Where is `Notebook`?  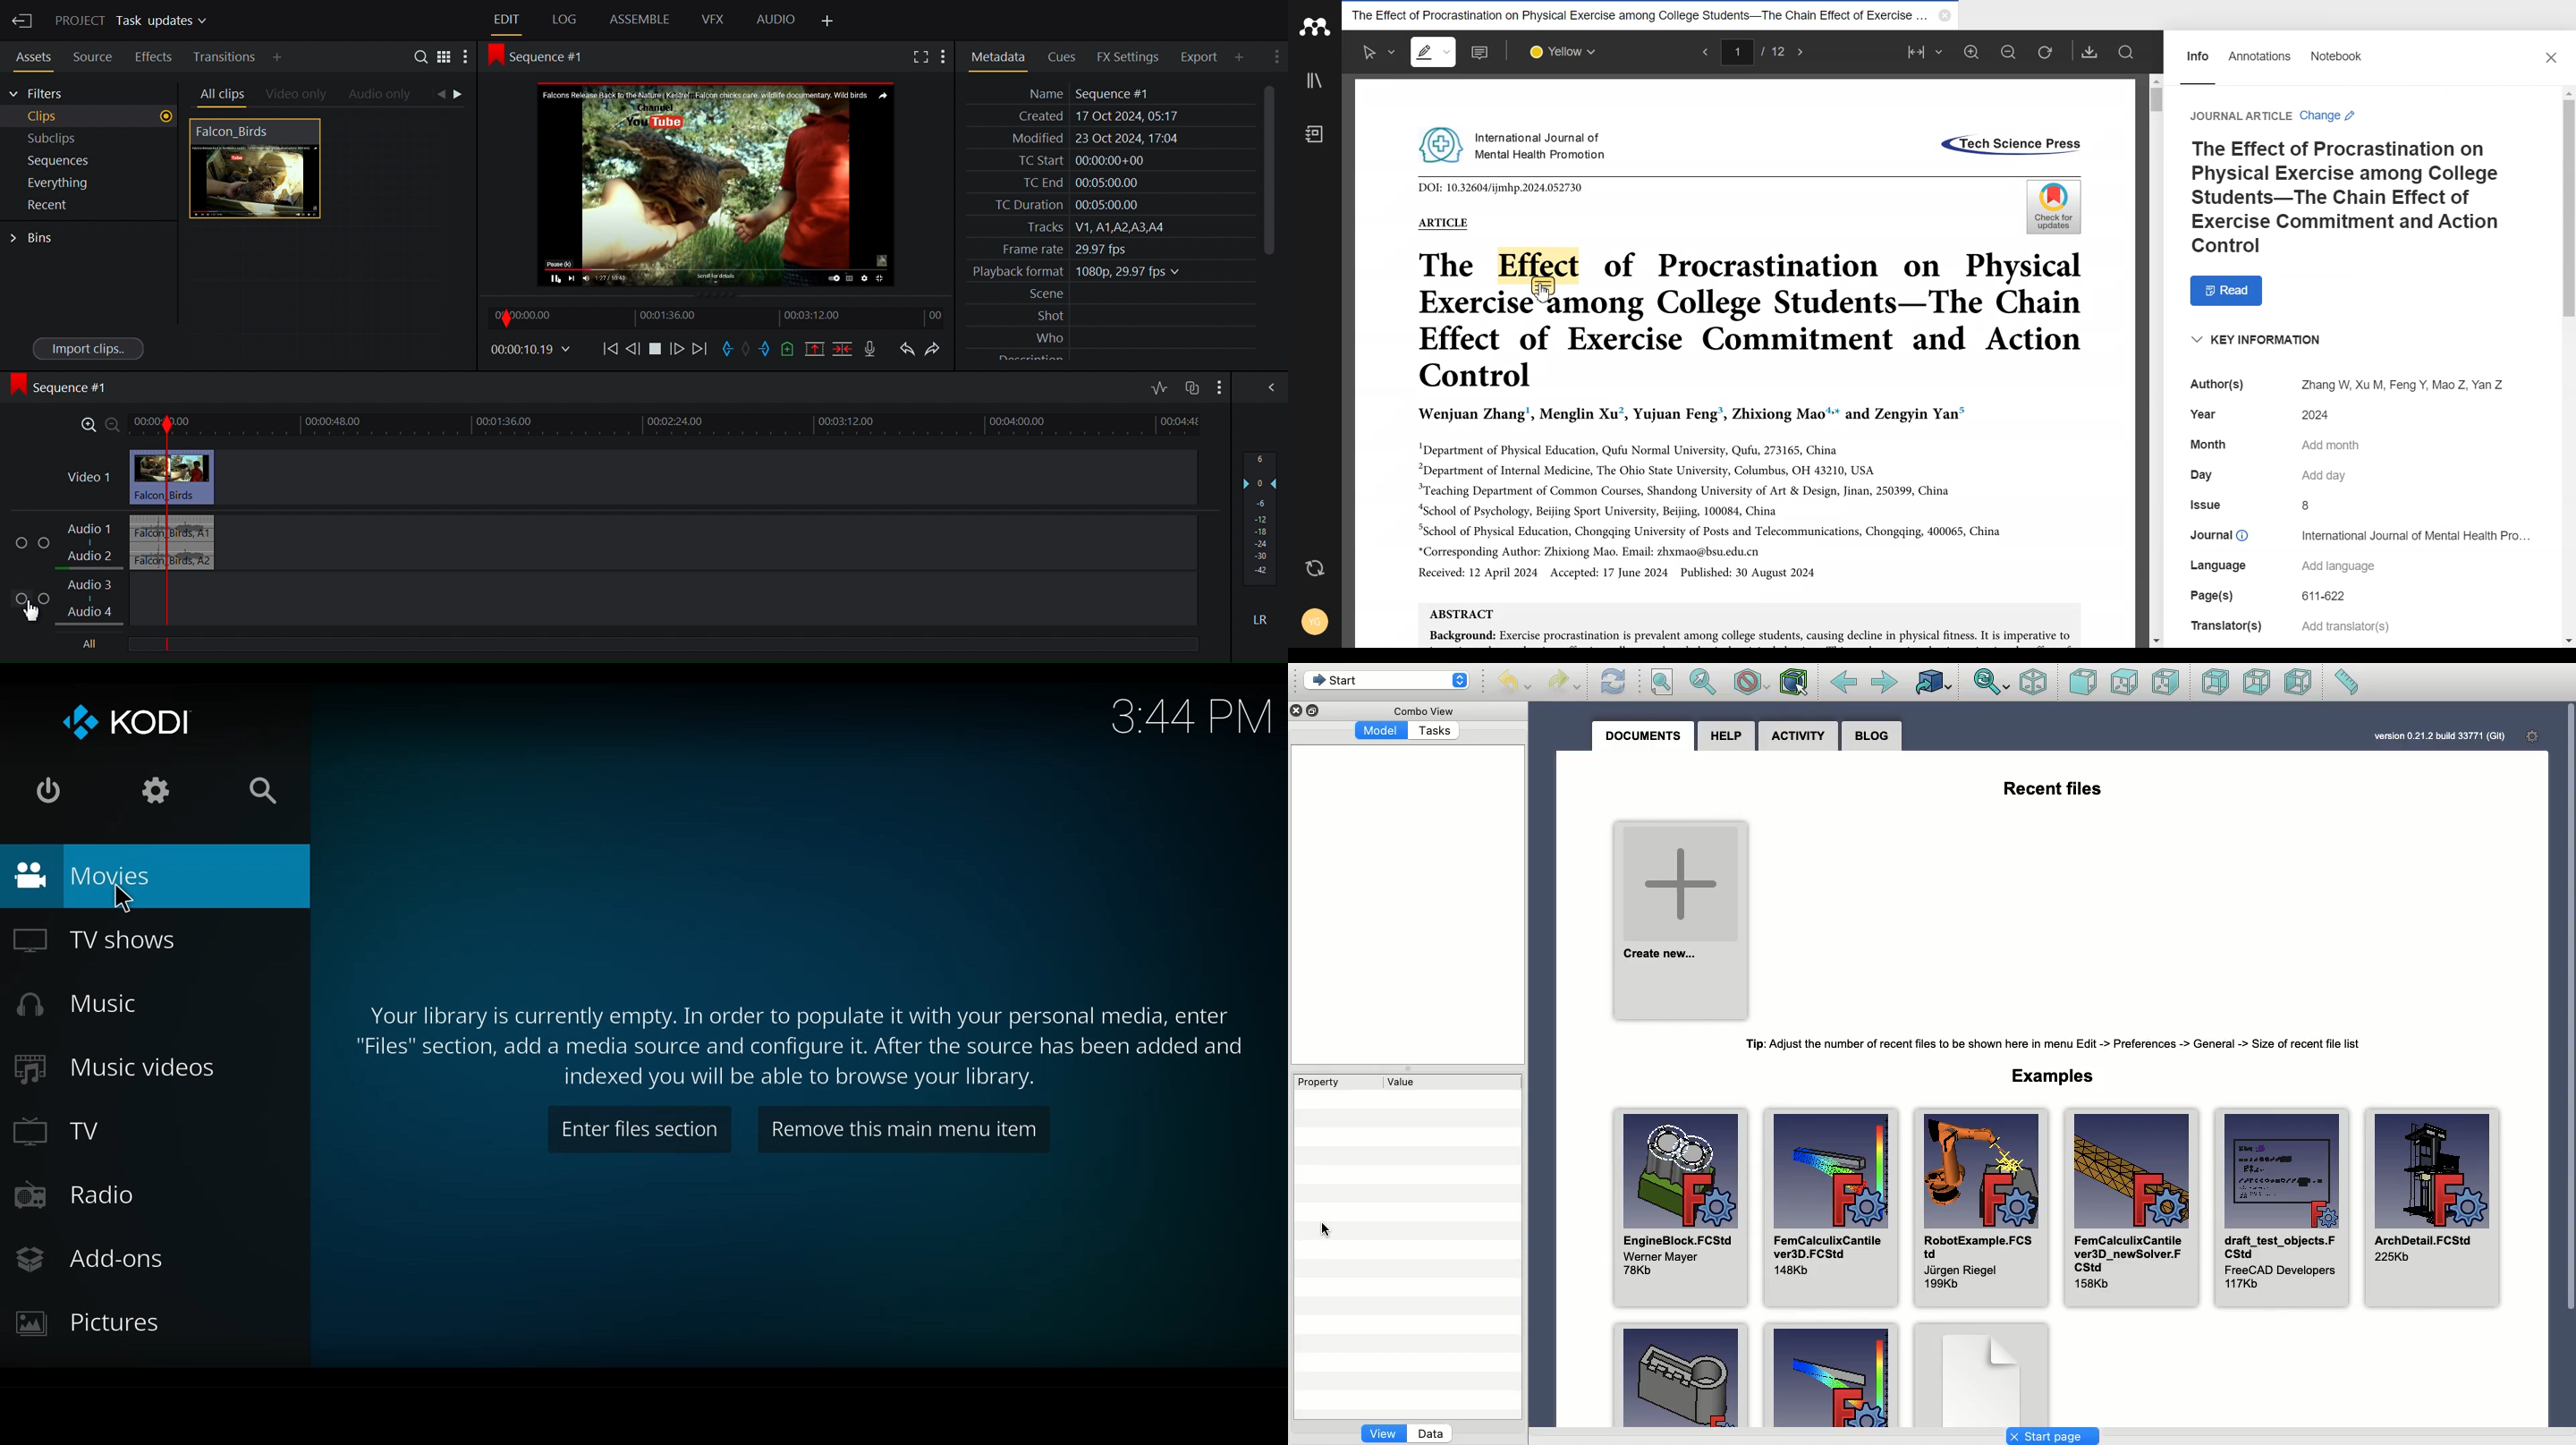
Notebook is located at coordinates (1314, 134).